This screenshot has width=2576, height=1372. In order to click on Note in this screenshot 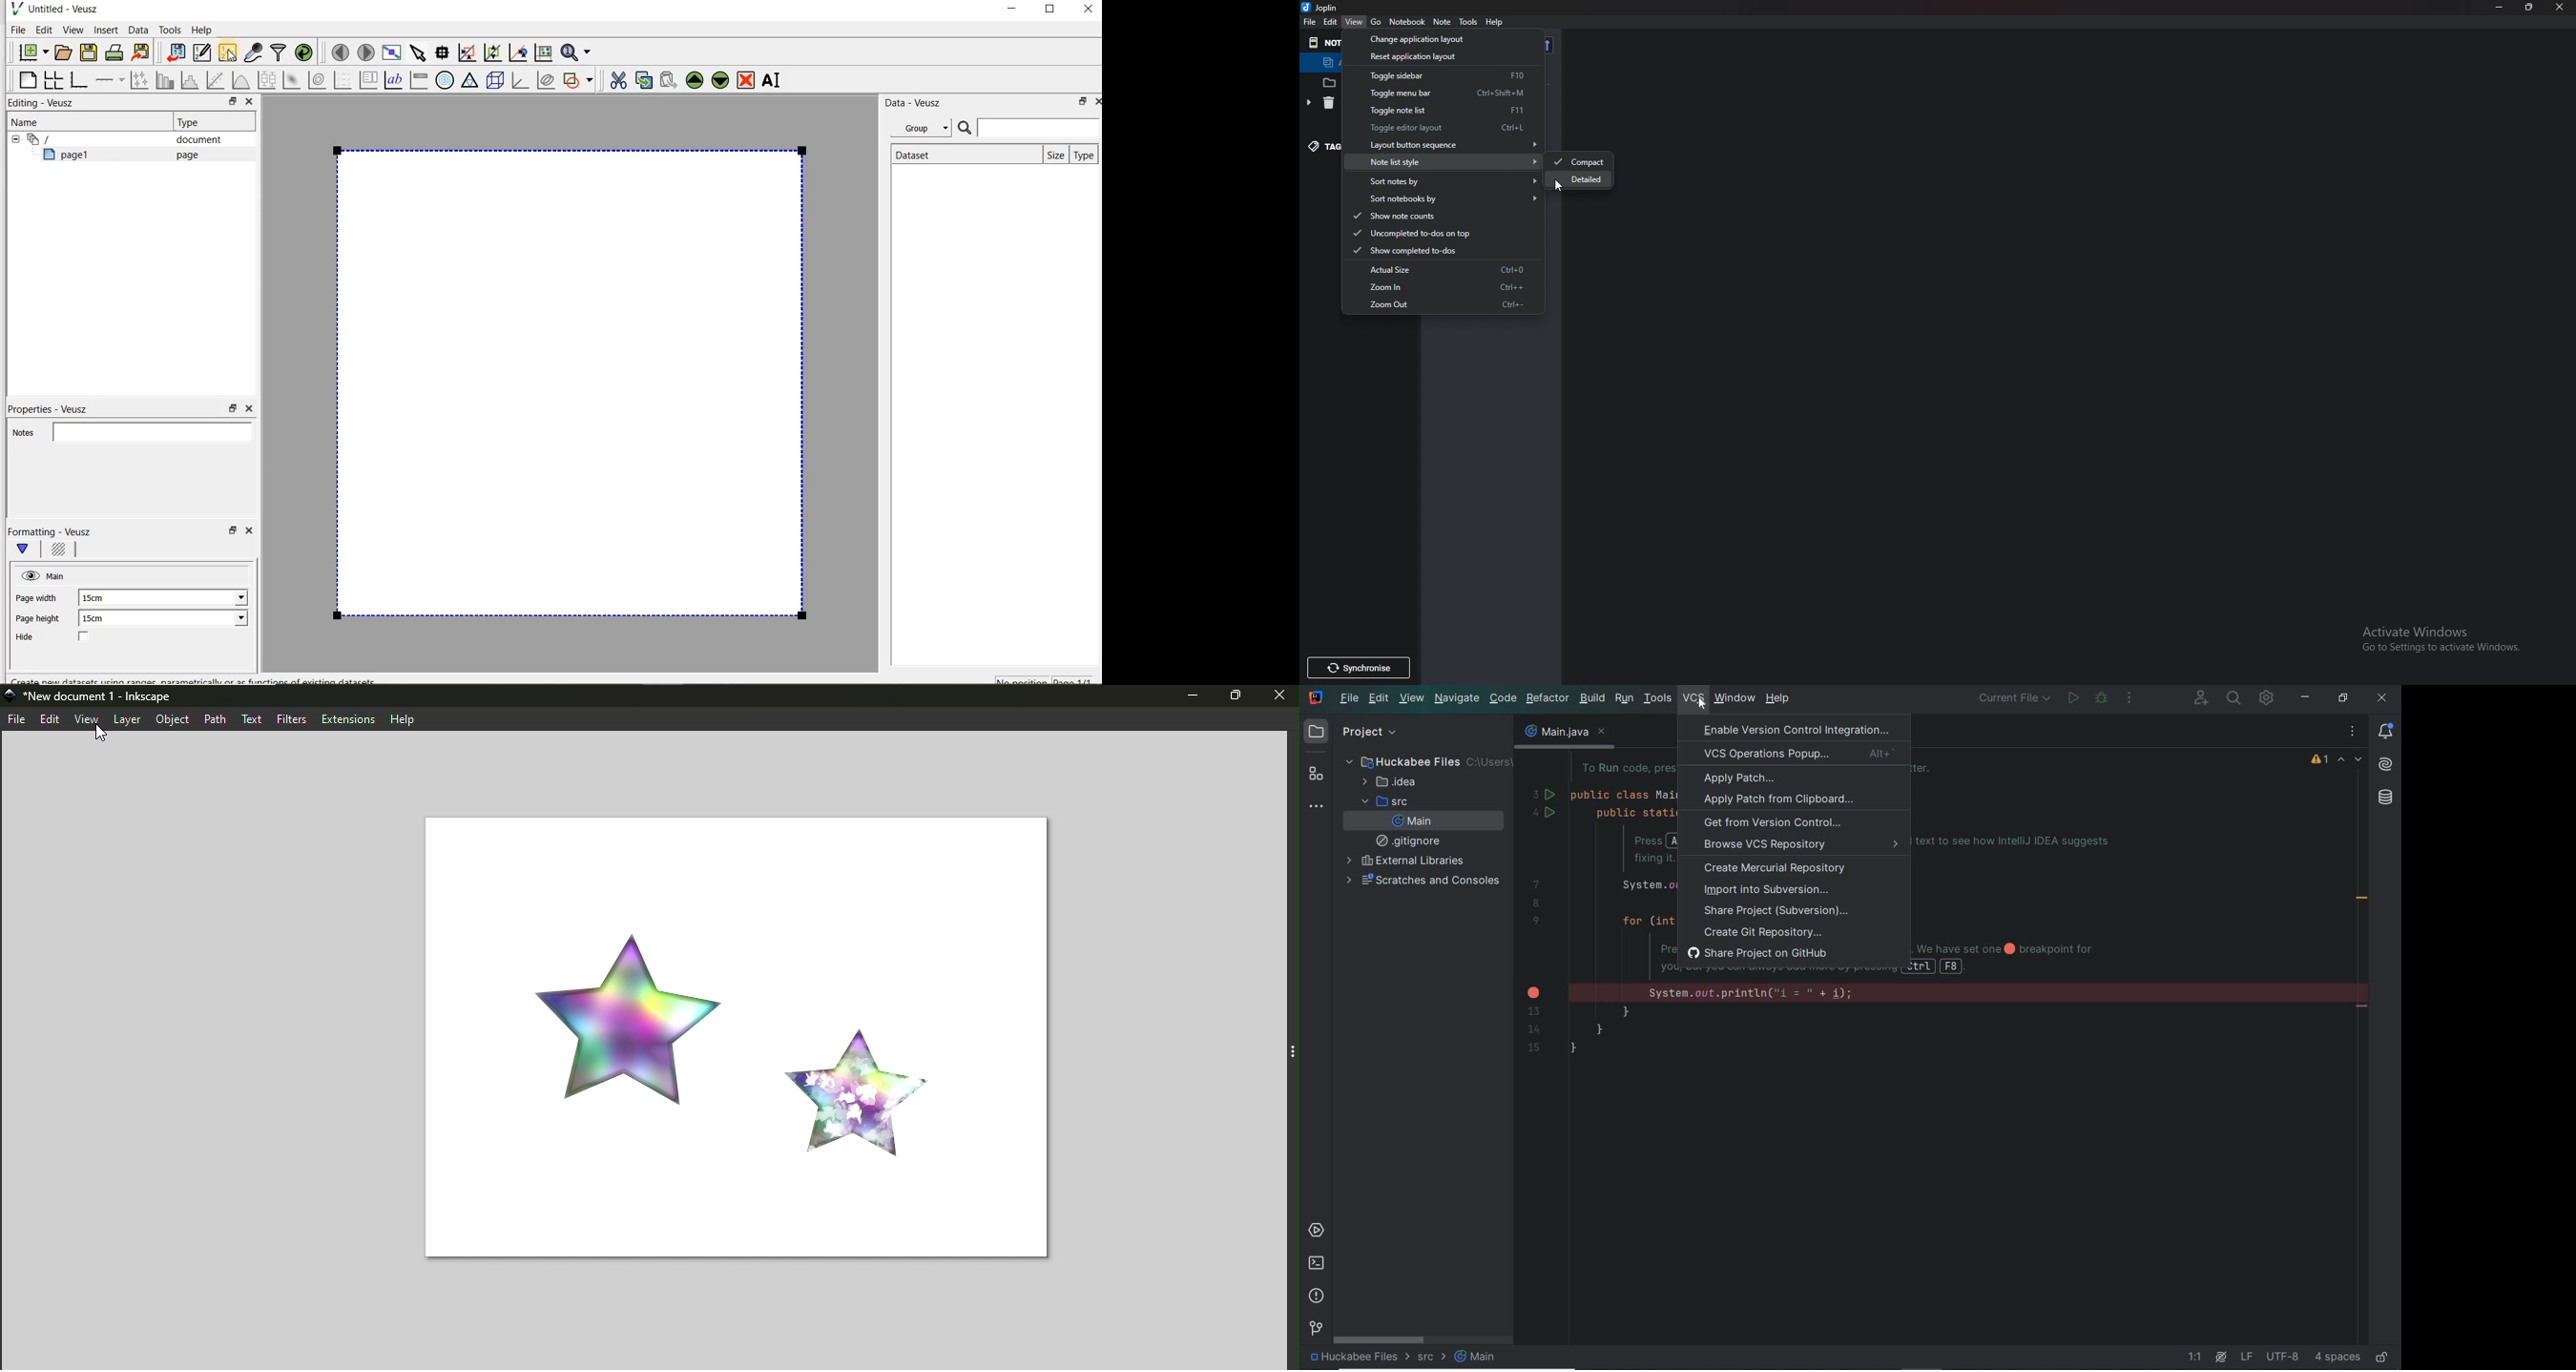, I will do `click(1443, 21)`.